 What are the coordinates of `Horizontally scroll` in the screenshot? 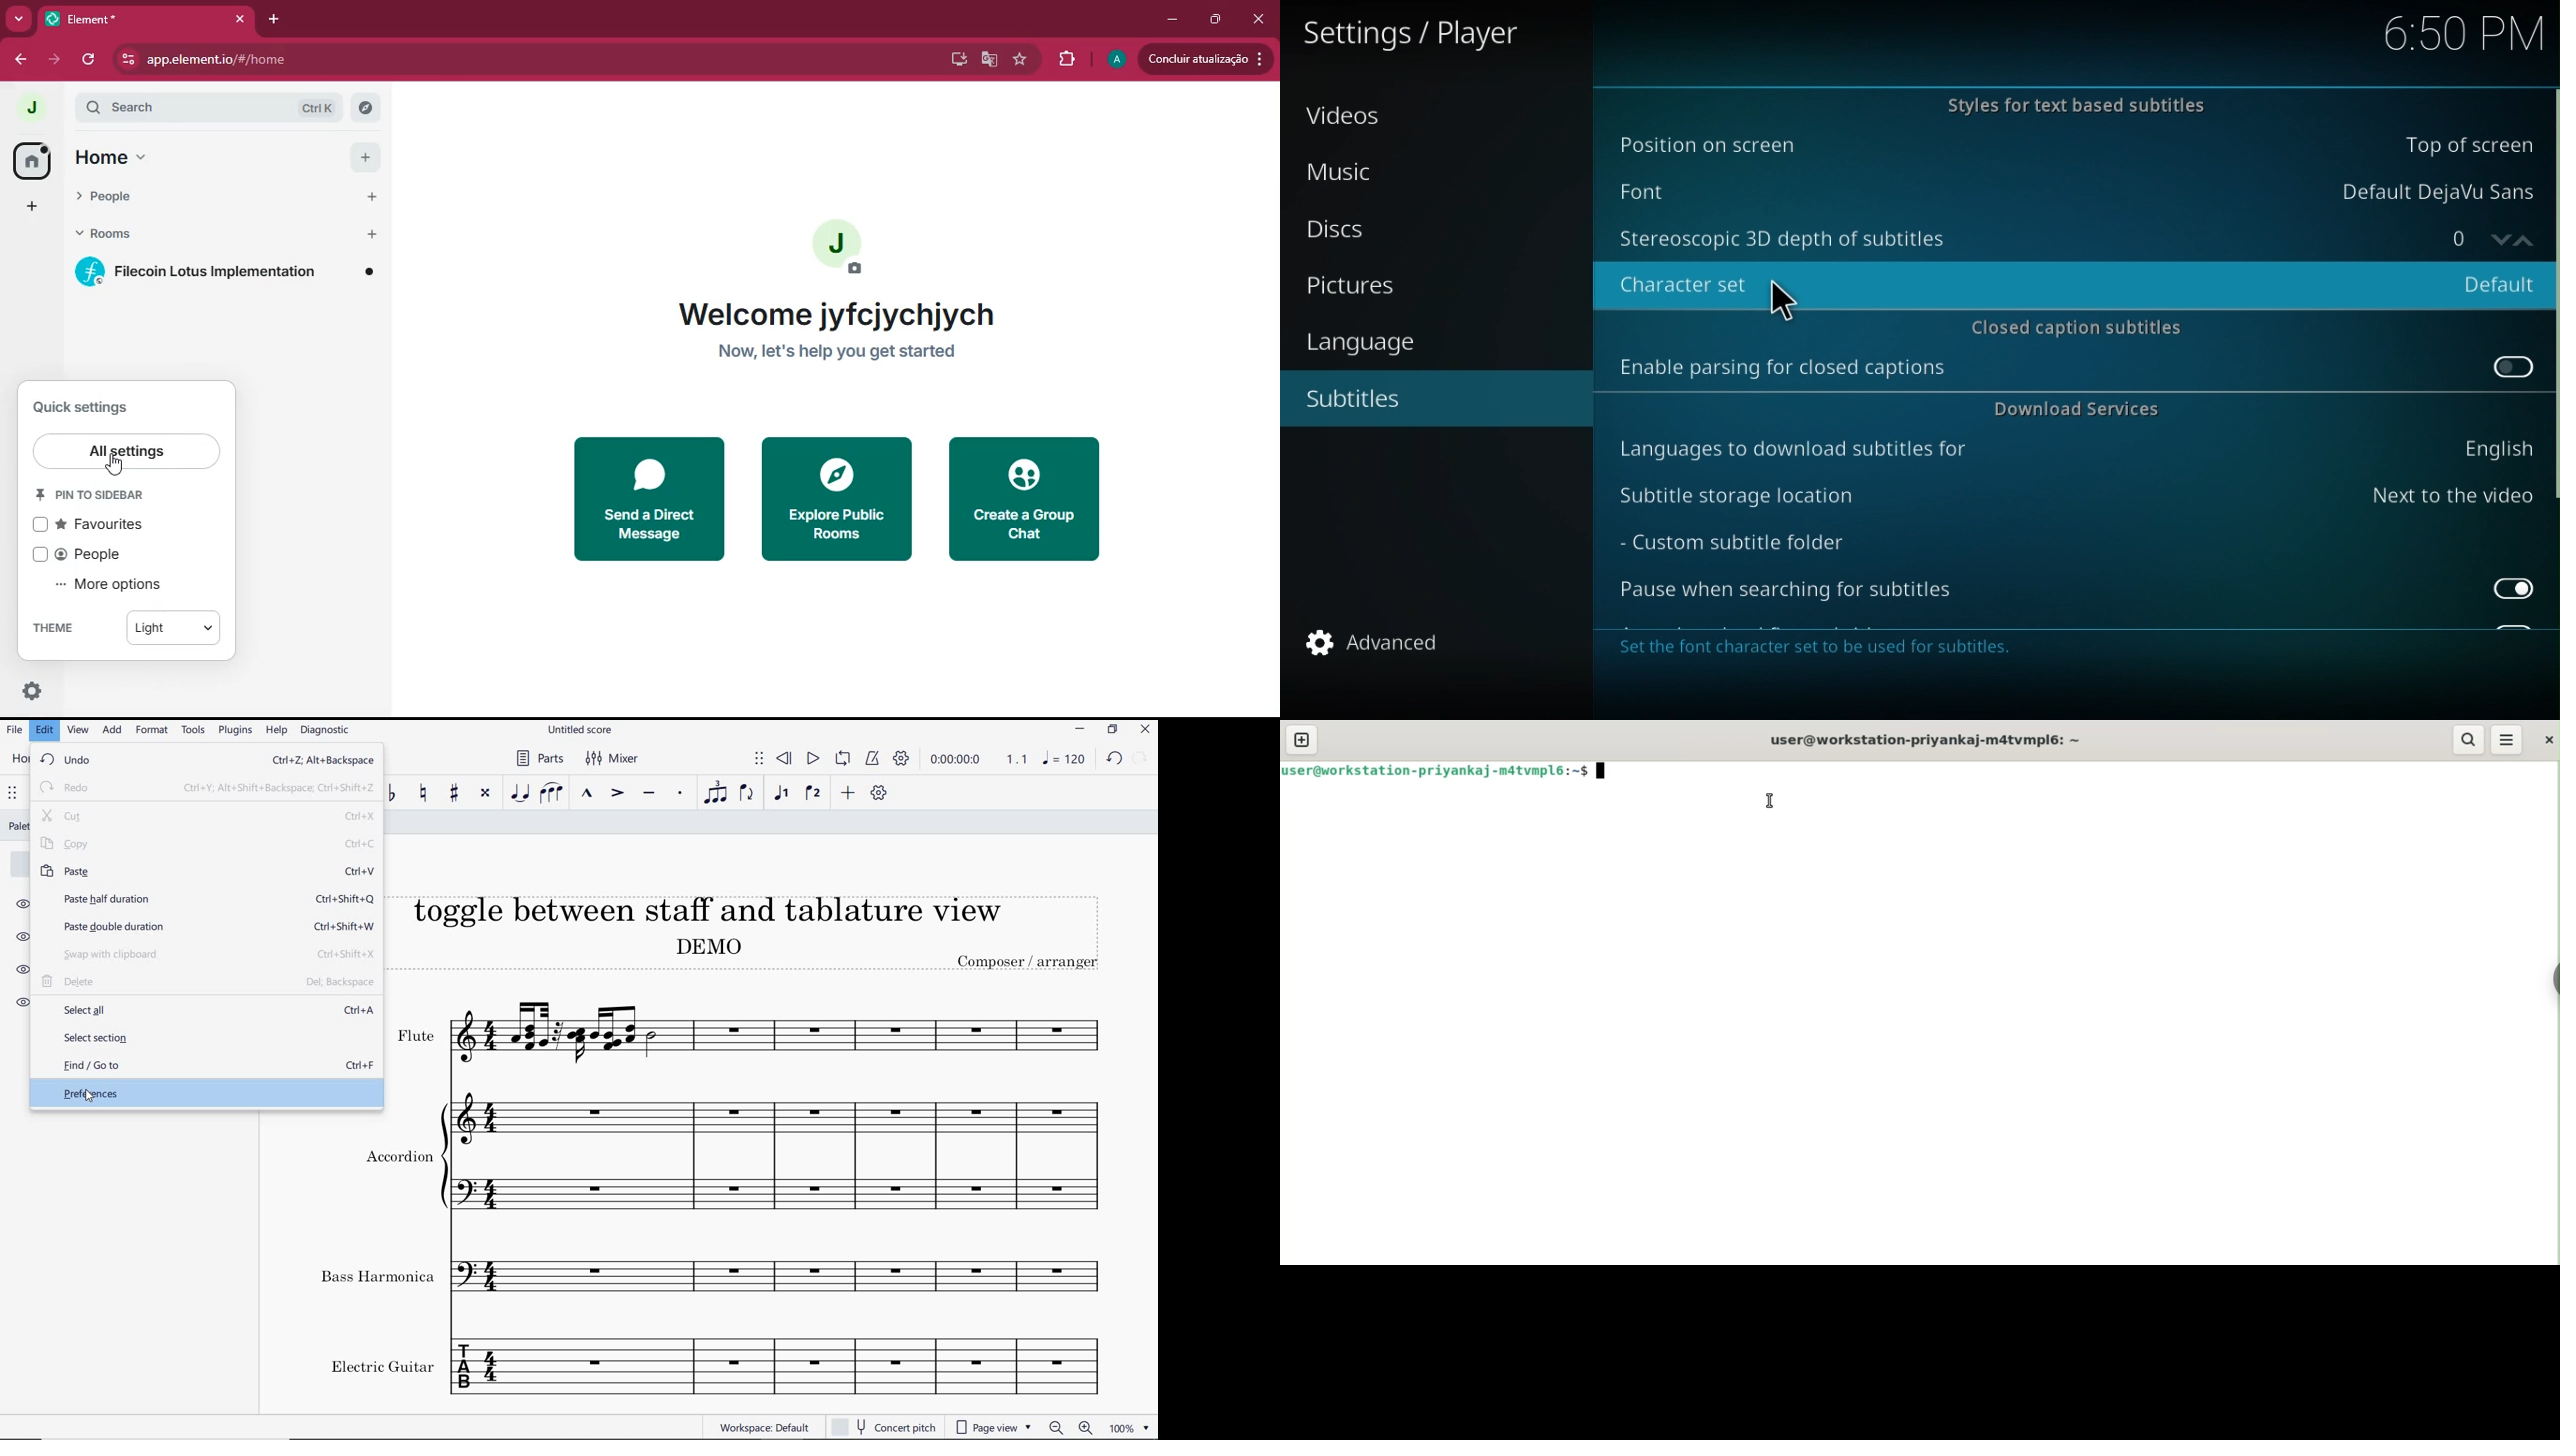 It's located at (2552, 295).